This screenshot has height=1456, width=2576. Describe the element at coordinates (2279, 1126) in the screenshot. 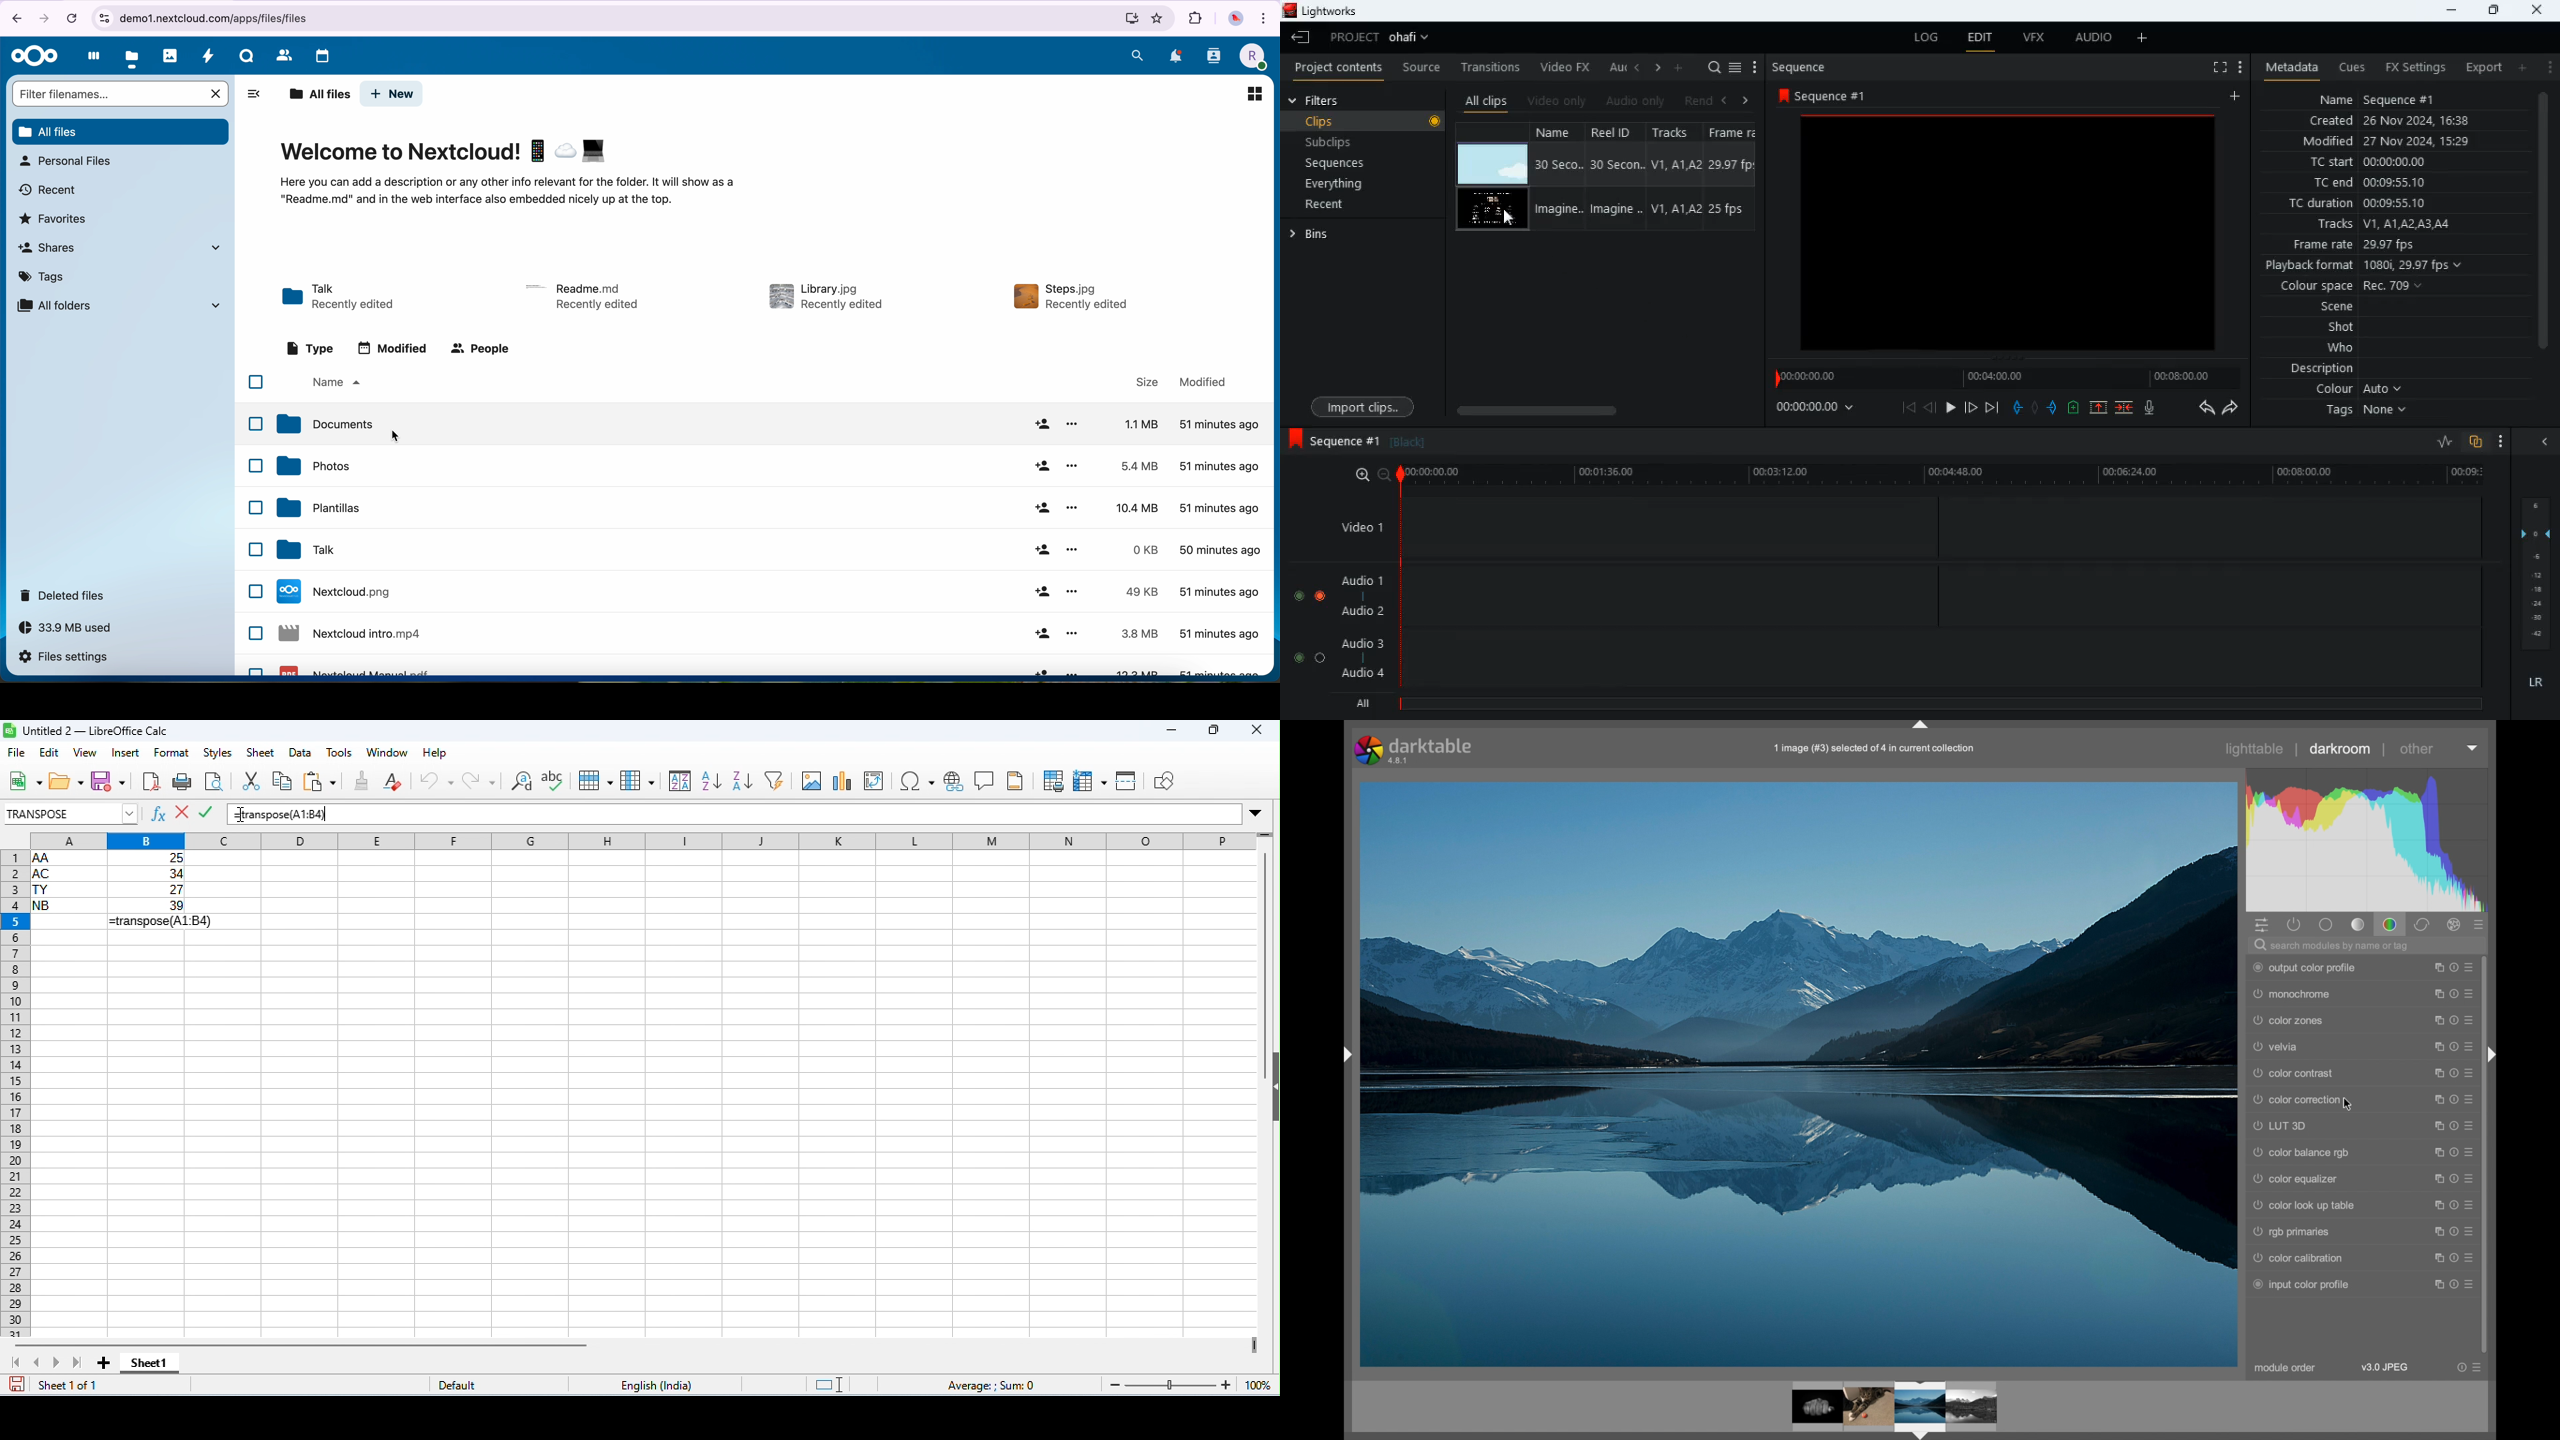

I see `lut 3d` at that location.